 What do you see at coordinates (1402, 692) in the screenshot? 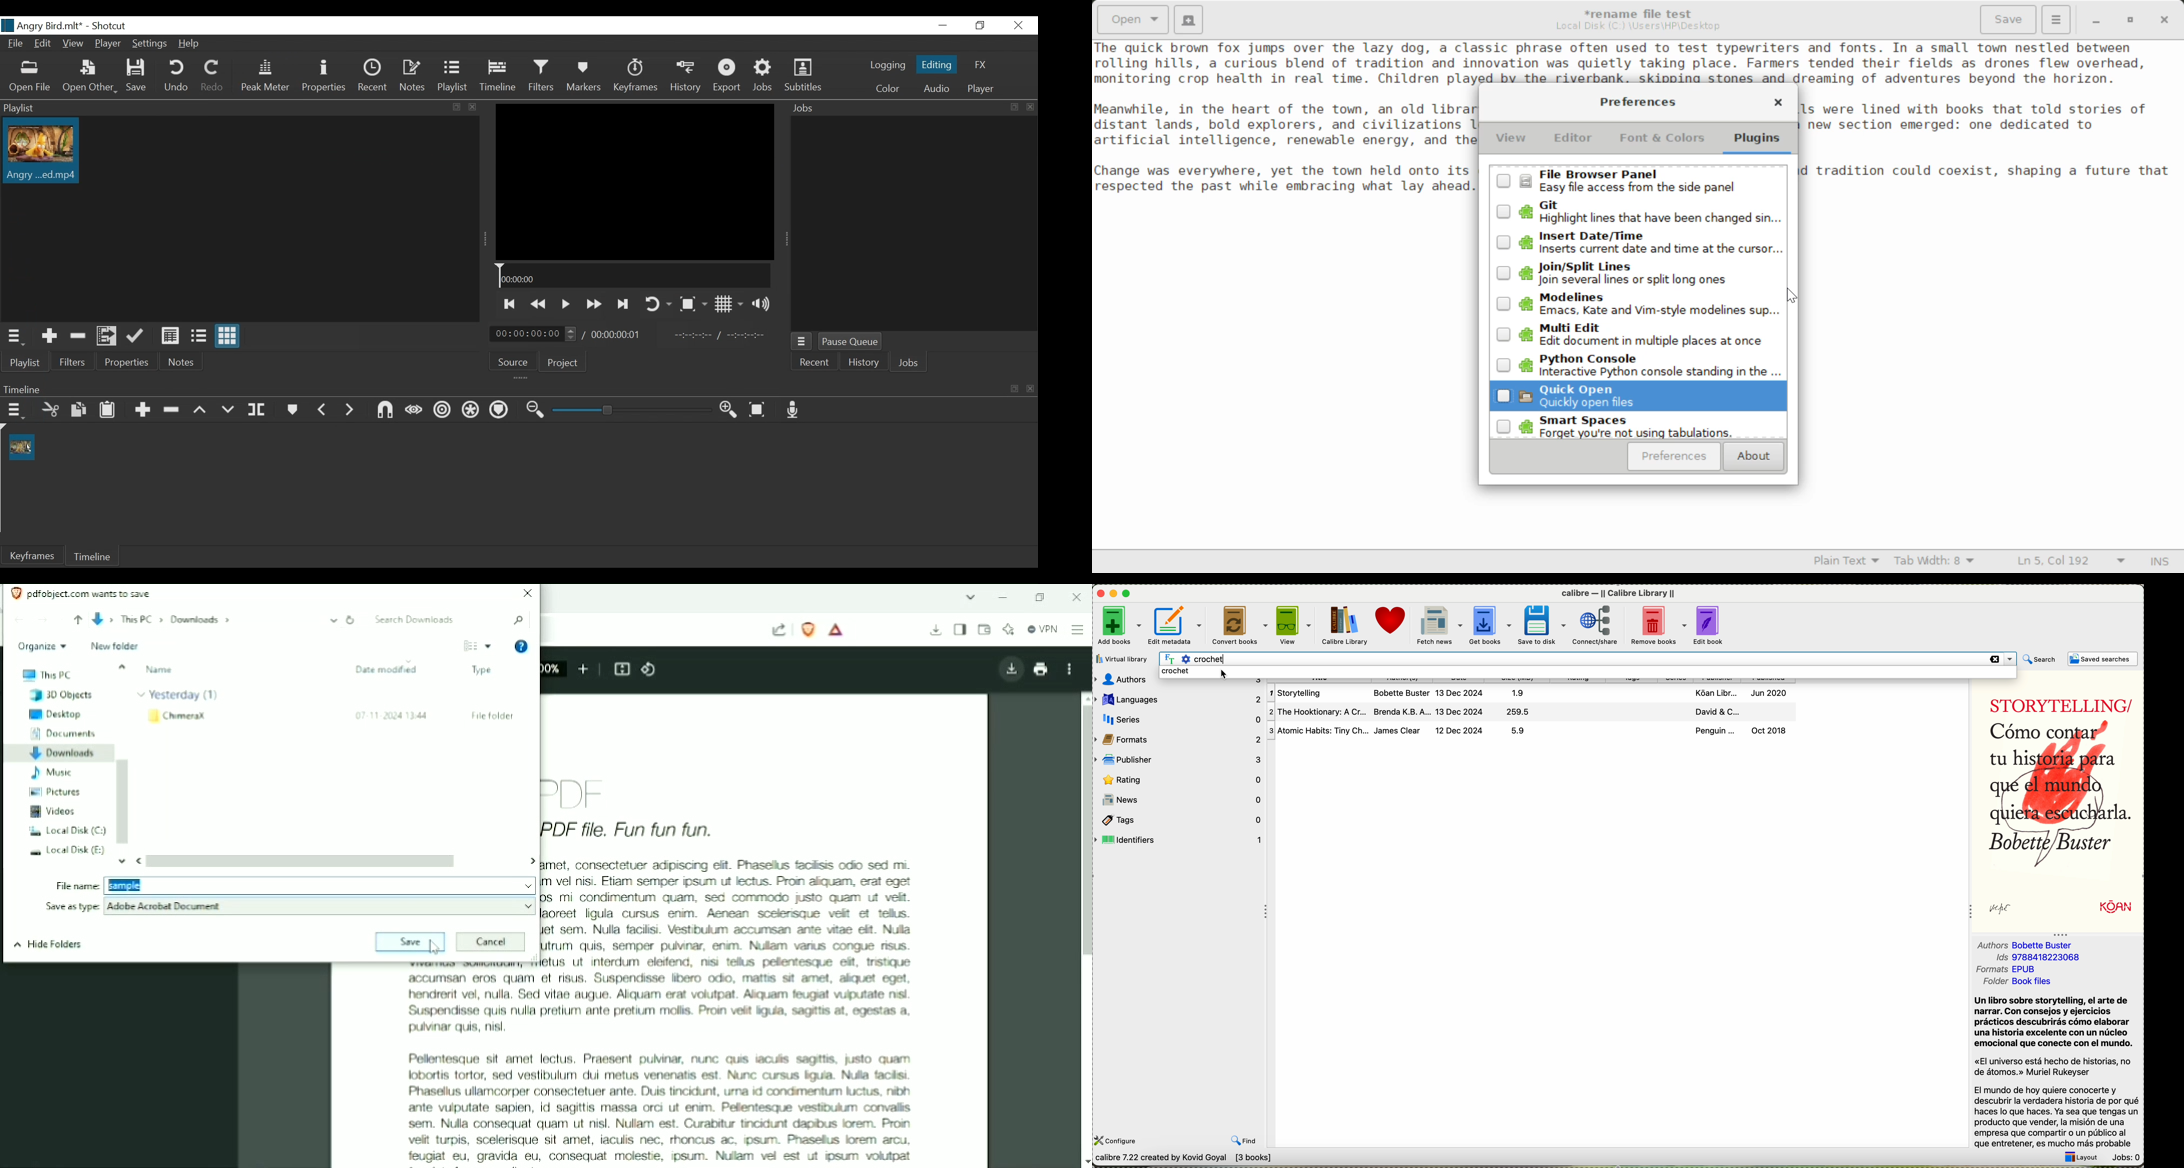
I see `Bobette Buter` at bounding box center [1402, 692].